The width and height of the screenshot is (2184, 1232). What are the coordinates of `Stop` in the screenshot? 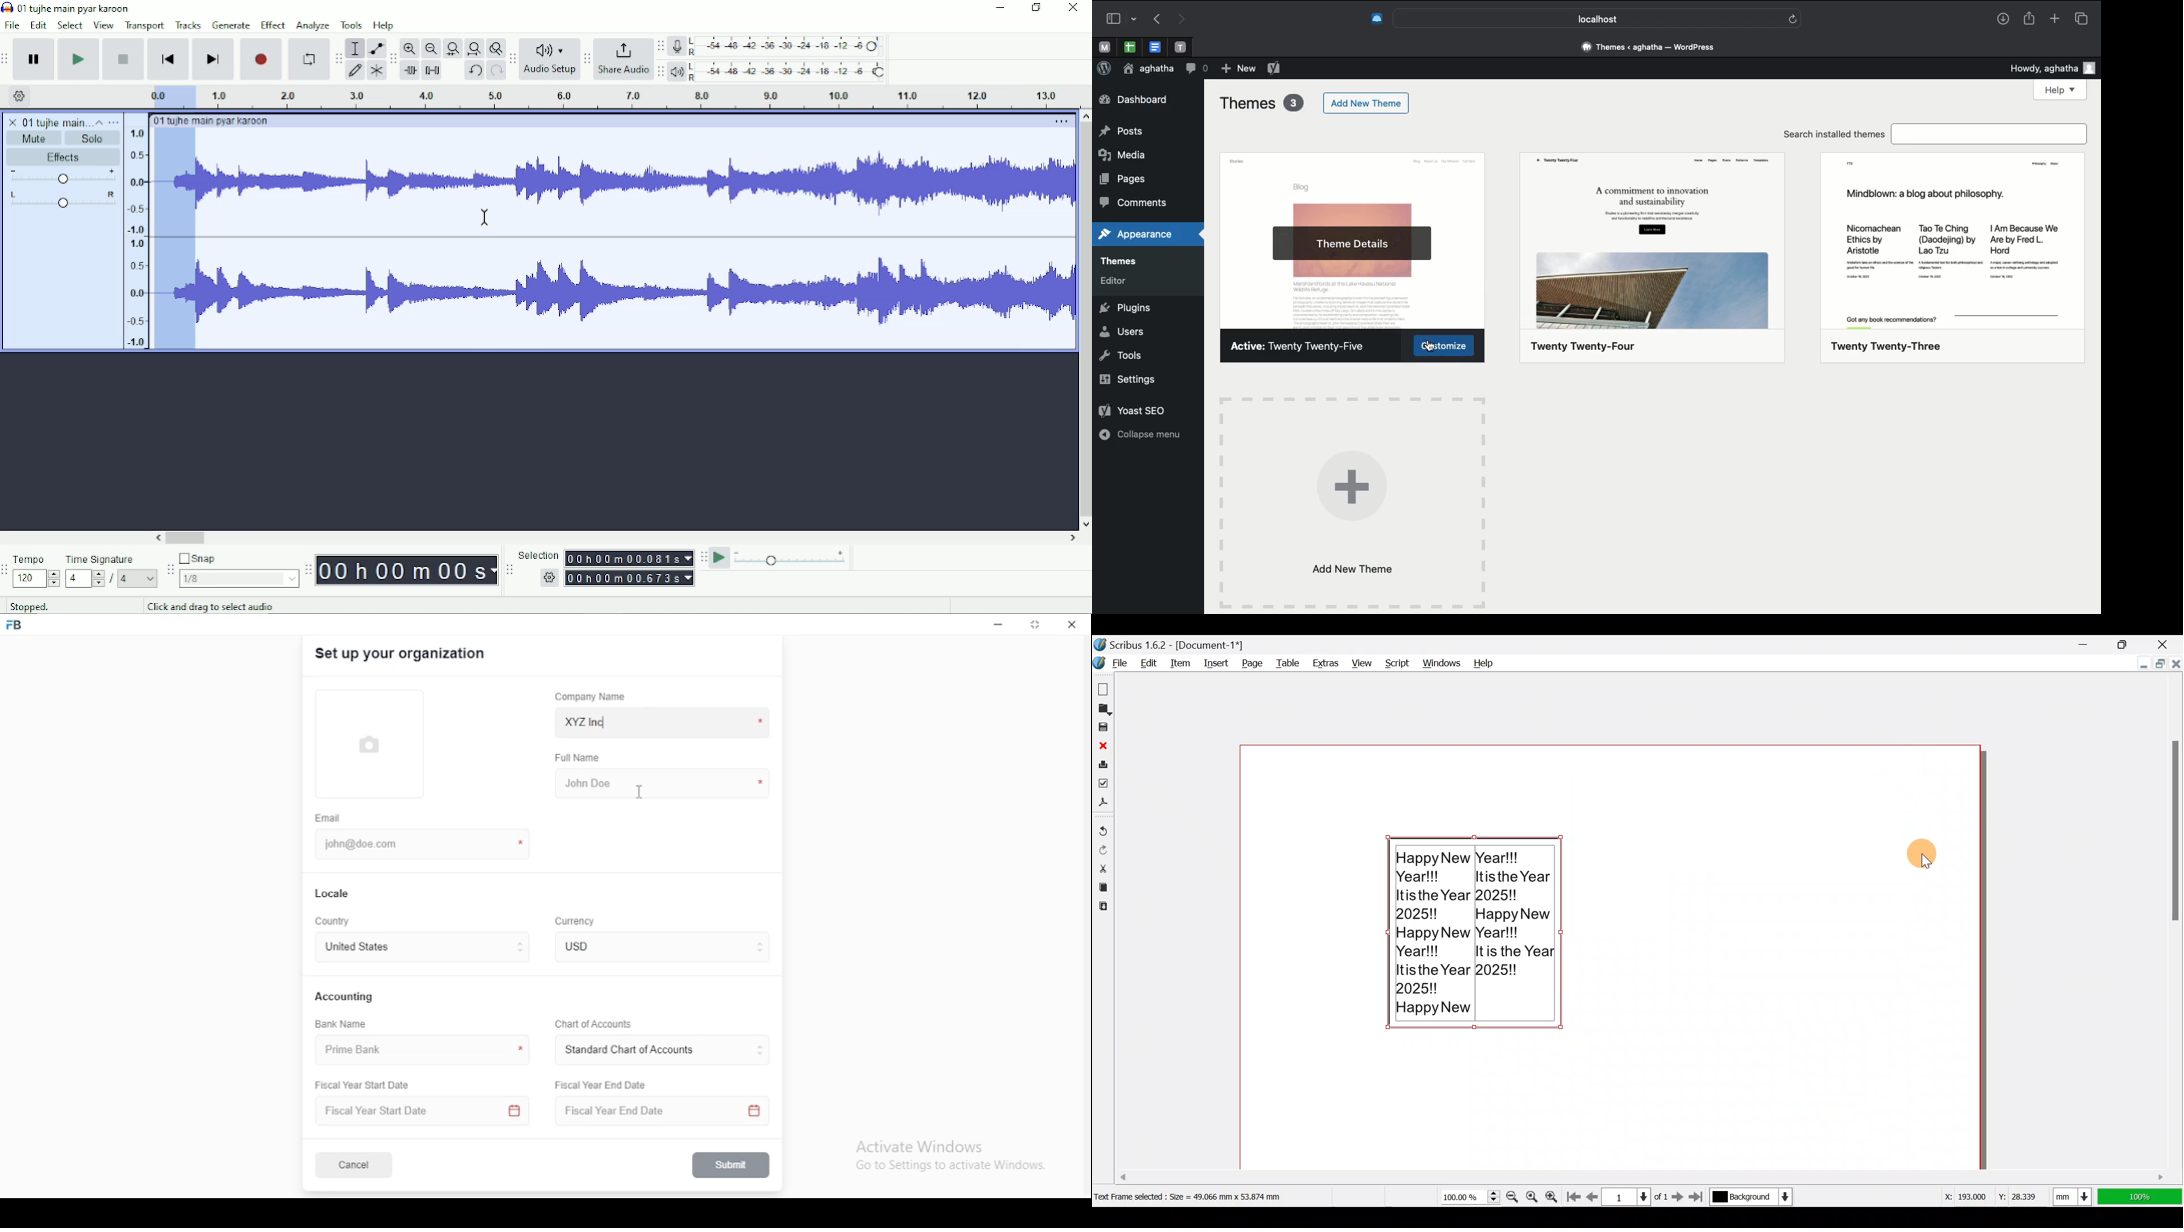 It's located at (125, 58).